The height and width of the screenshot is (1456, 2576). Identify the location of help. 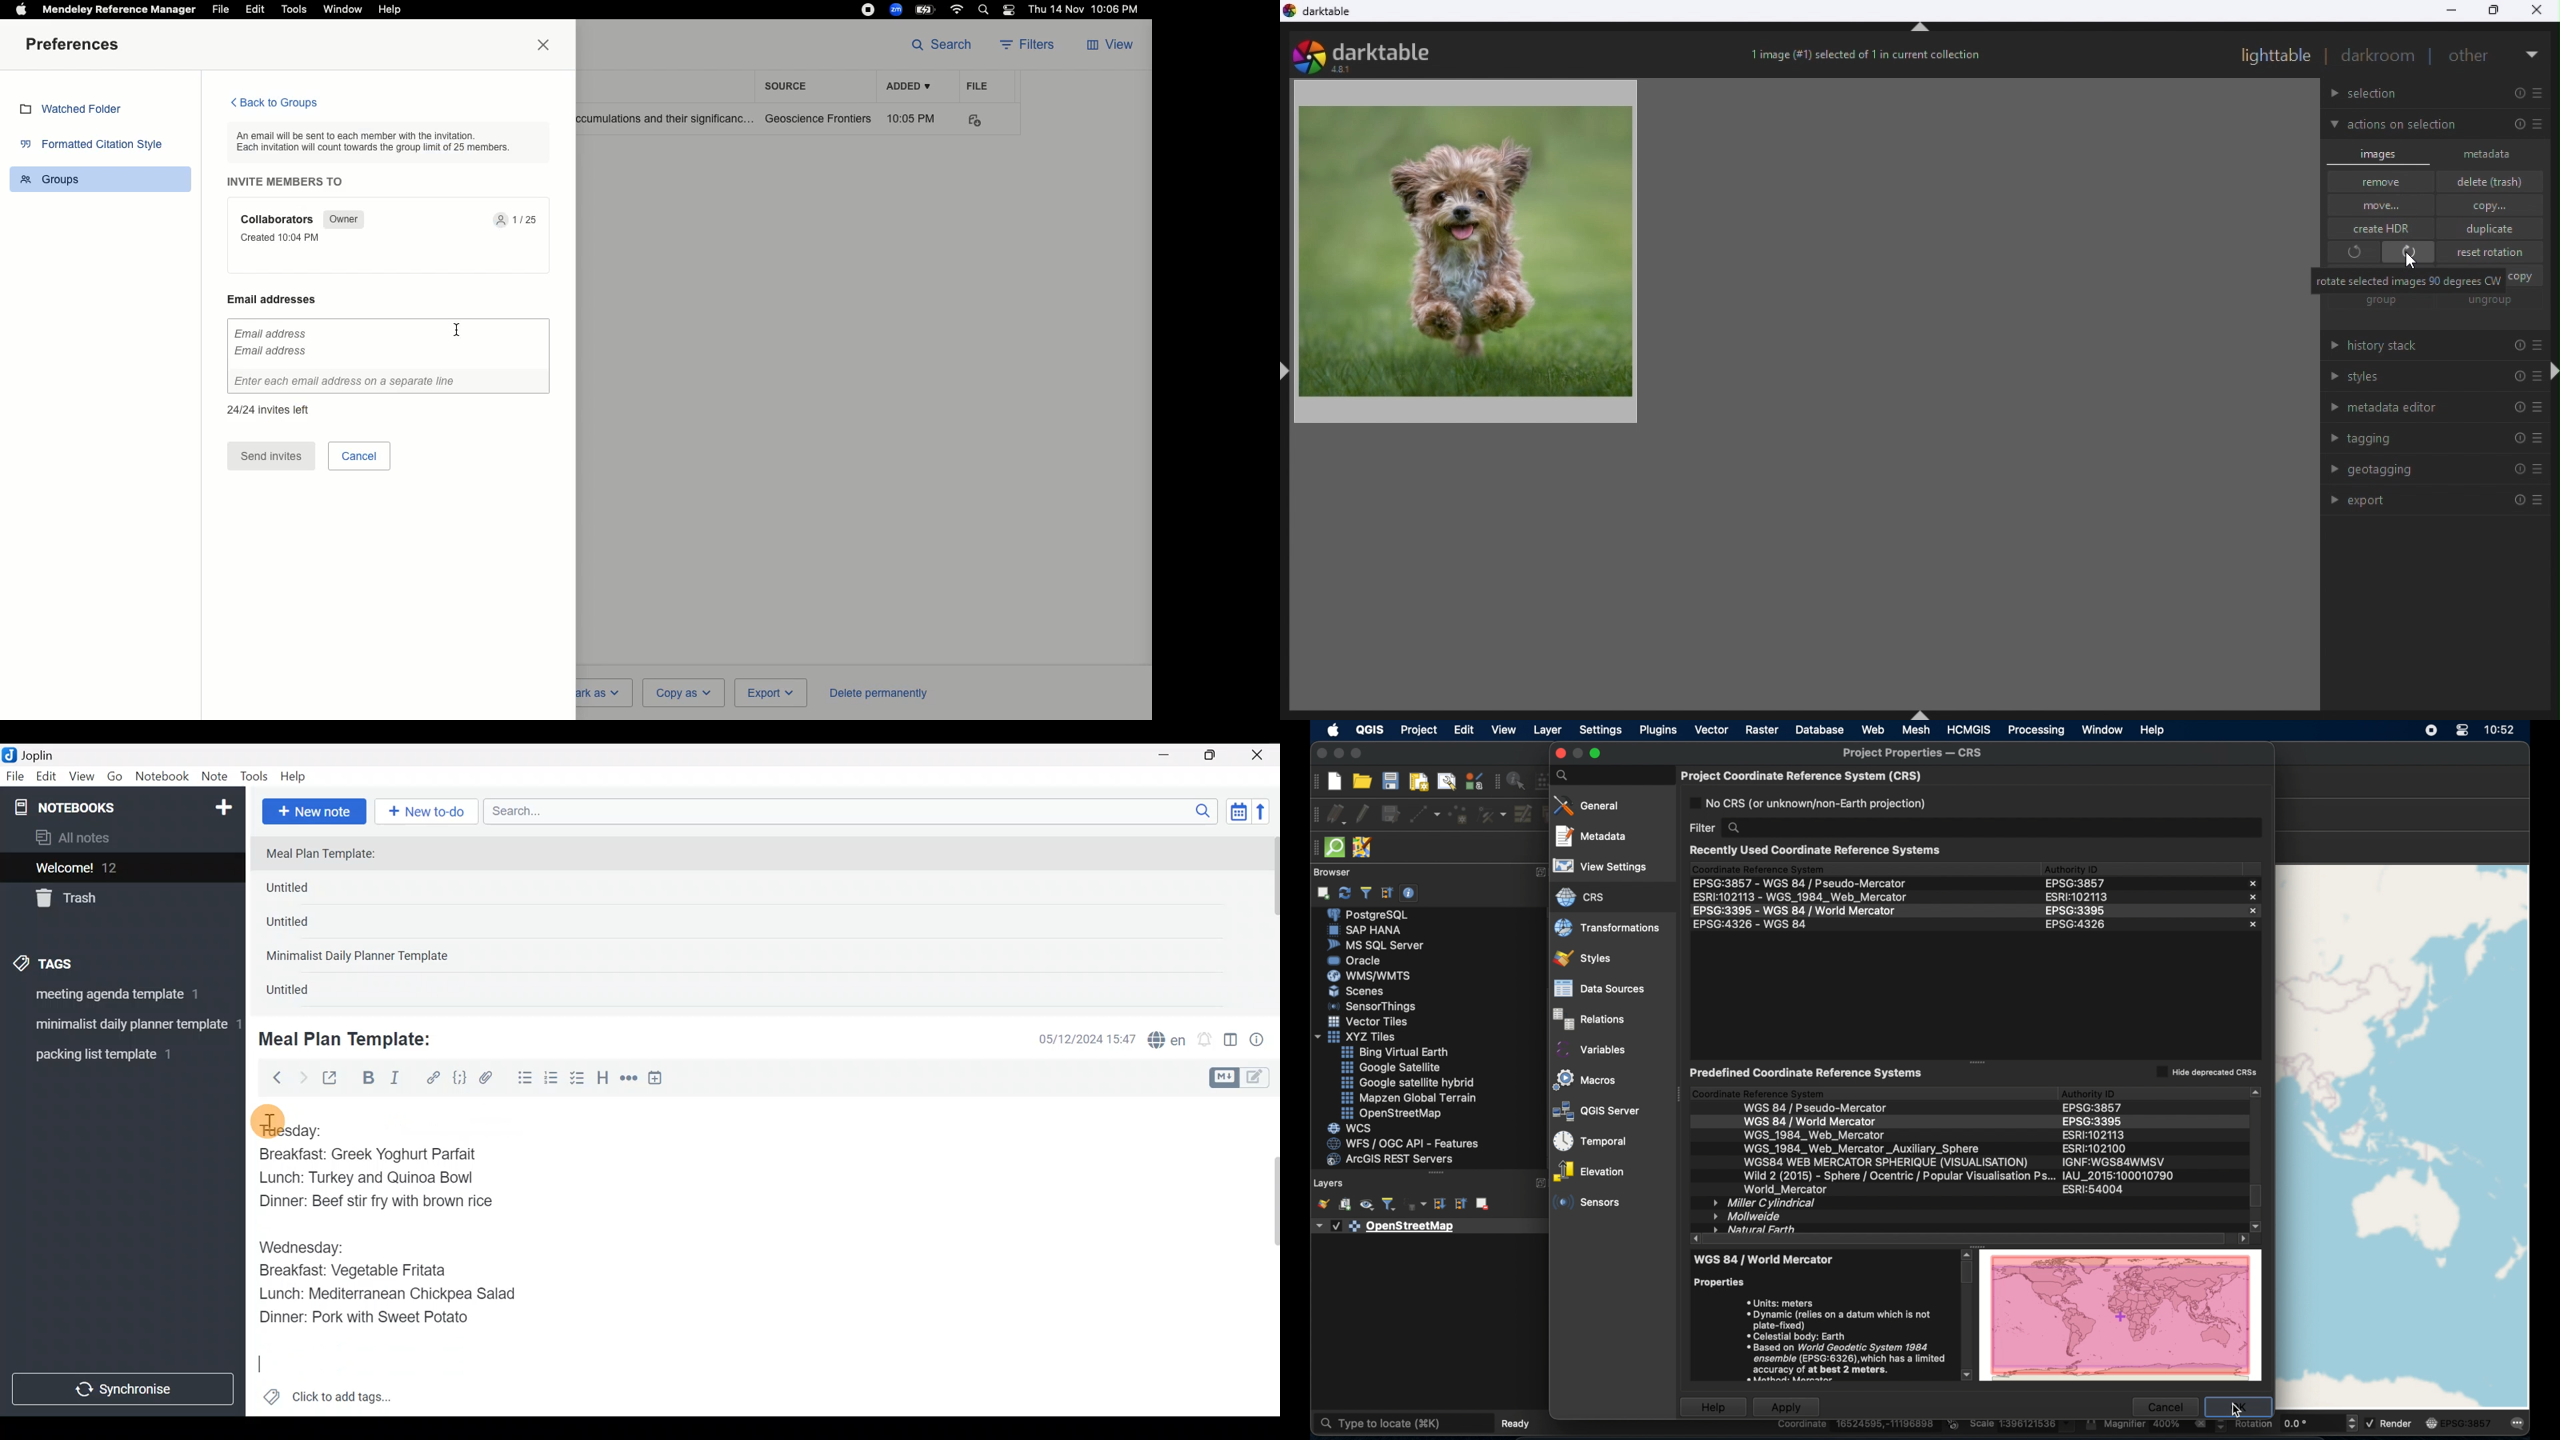
(2153, 731).